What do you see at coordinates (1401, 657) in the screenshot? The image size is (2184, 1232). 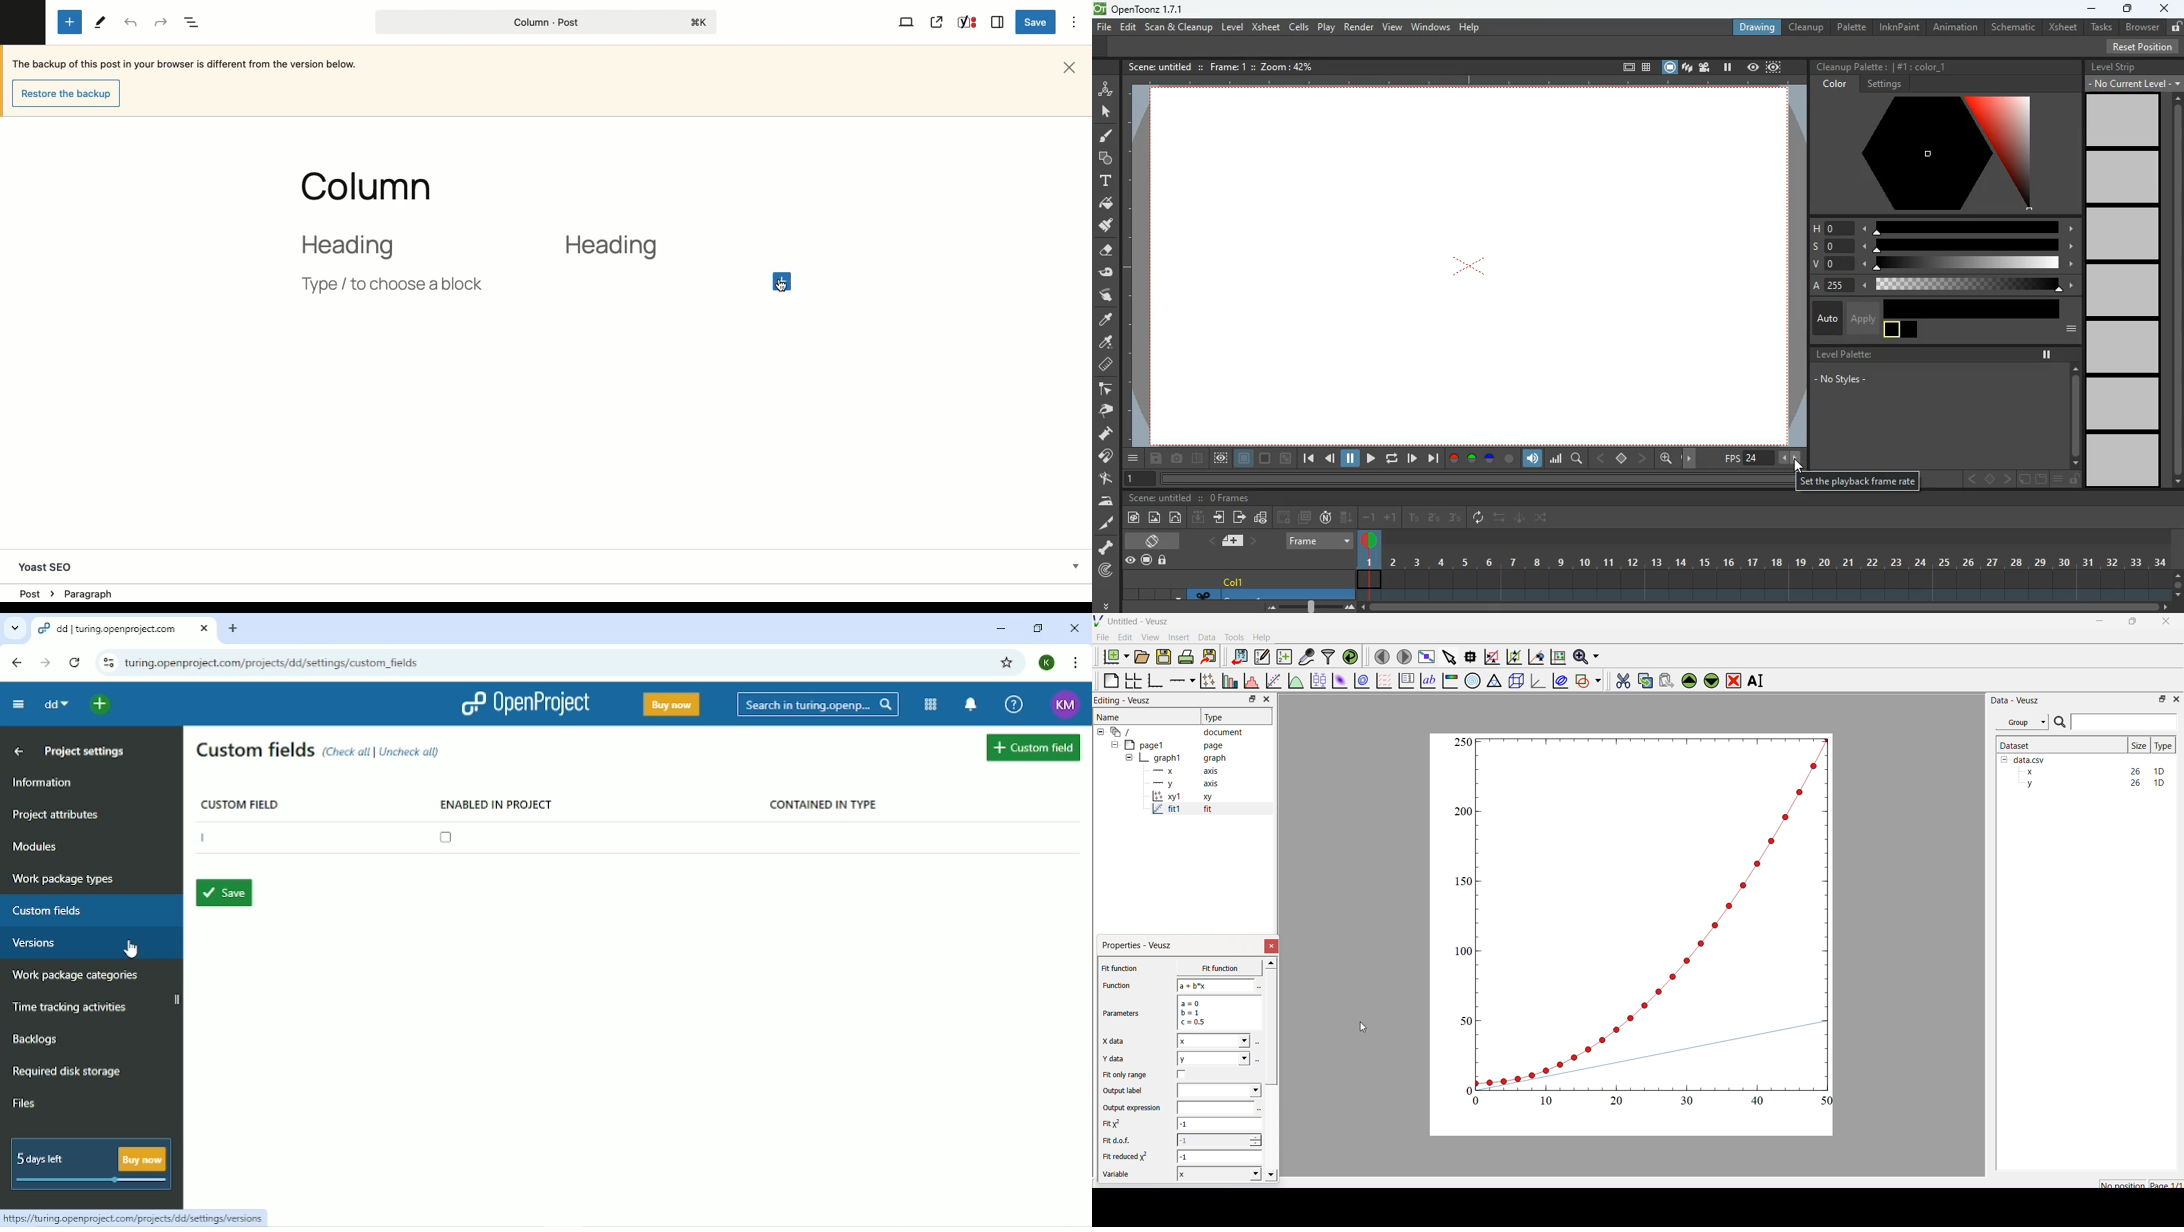 I see `Next page` at bounding box center [1401, 657].